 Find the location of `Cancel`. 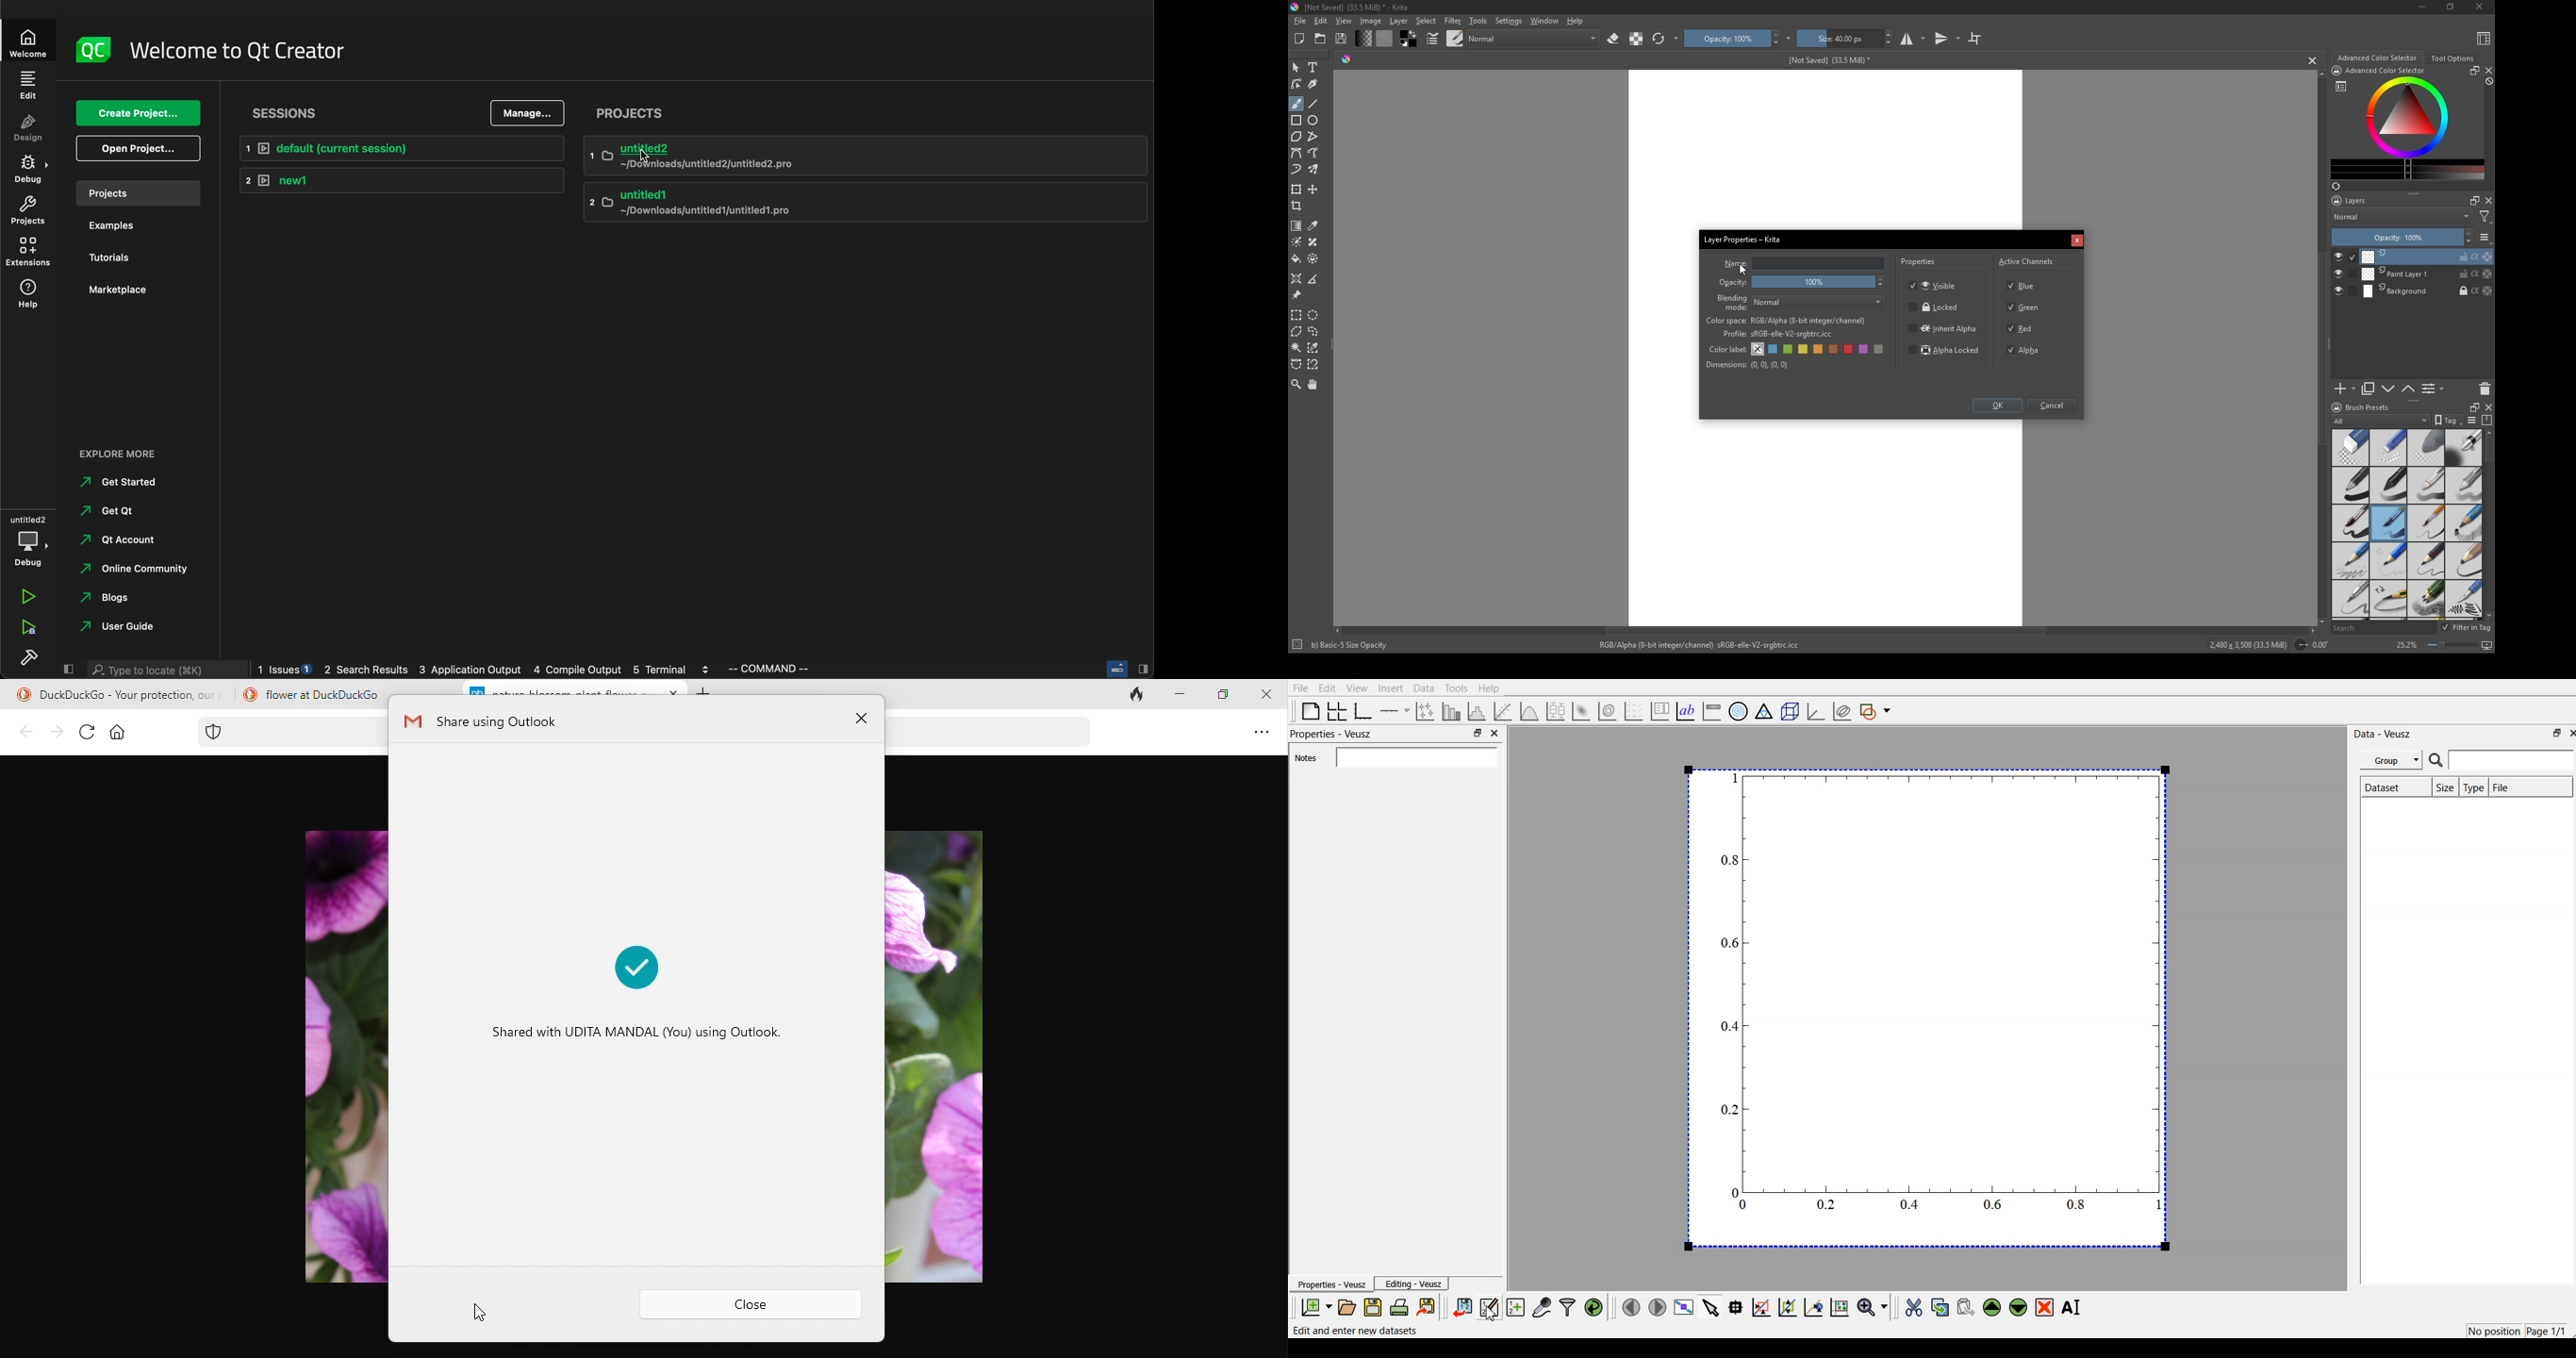

Cancel is located at coordinates (2077, 241).